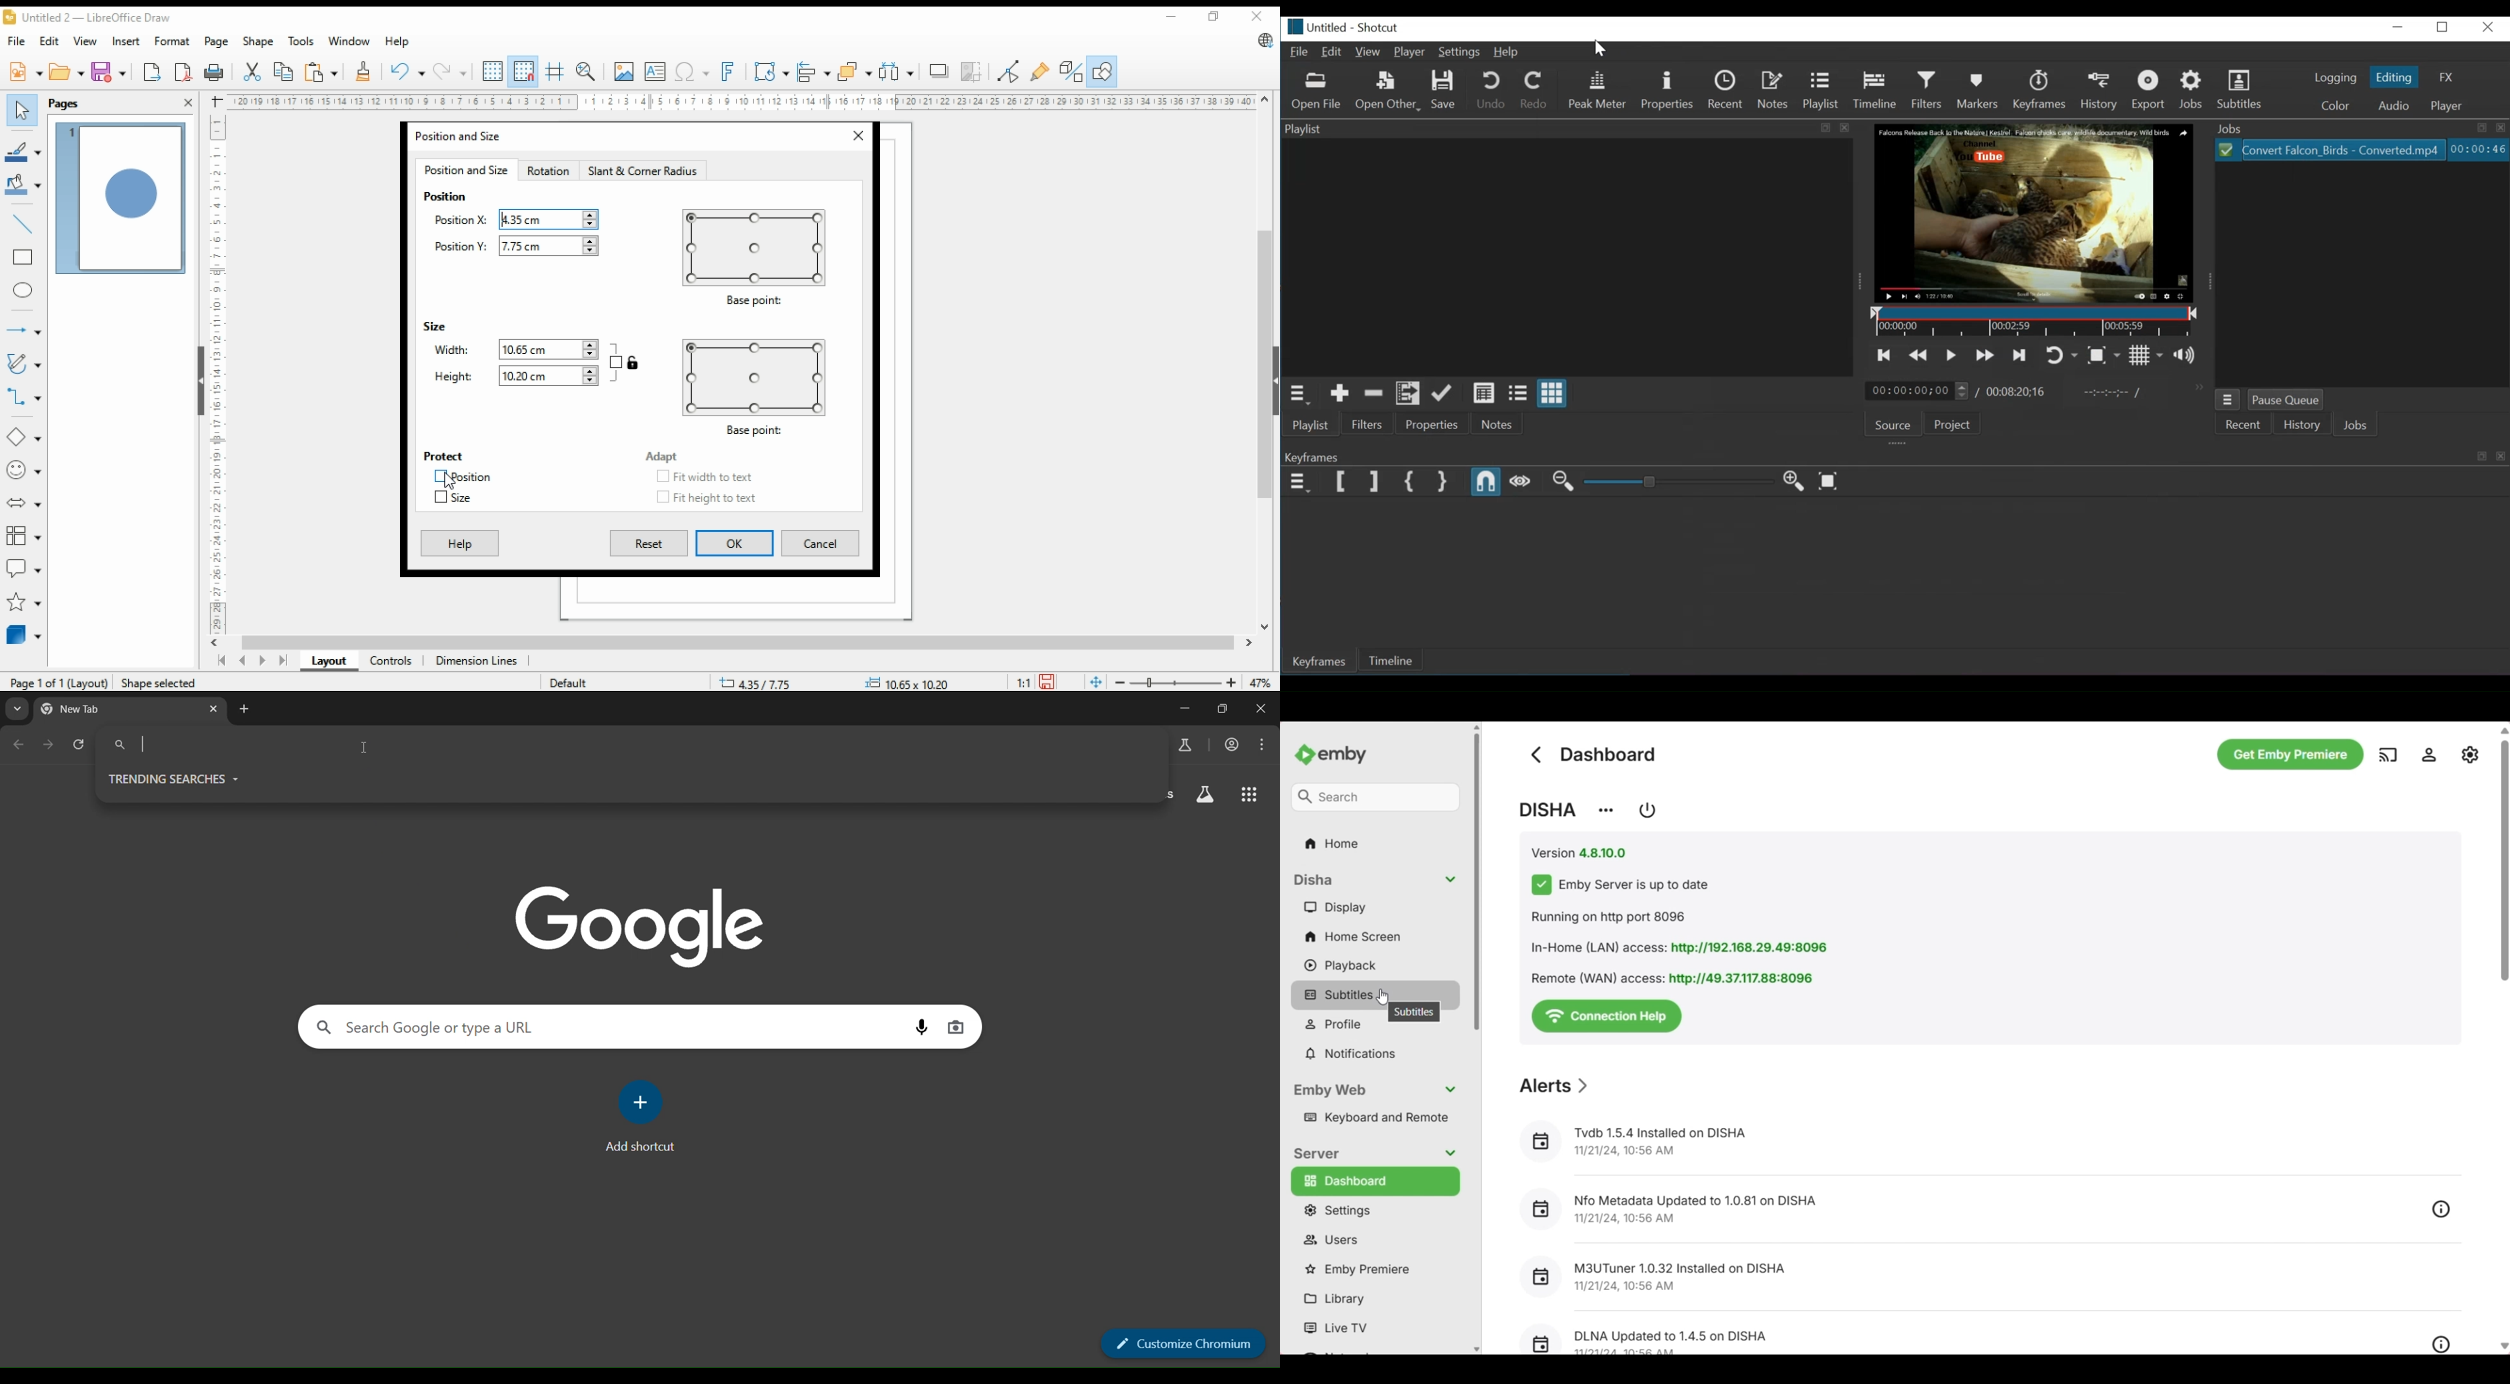  I want to click on base point preview, so click(752, 387).